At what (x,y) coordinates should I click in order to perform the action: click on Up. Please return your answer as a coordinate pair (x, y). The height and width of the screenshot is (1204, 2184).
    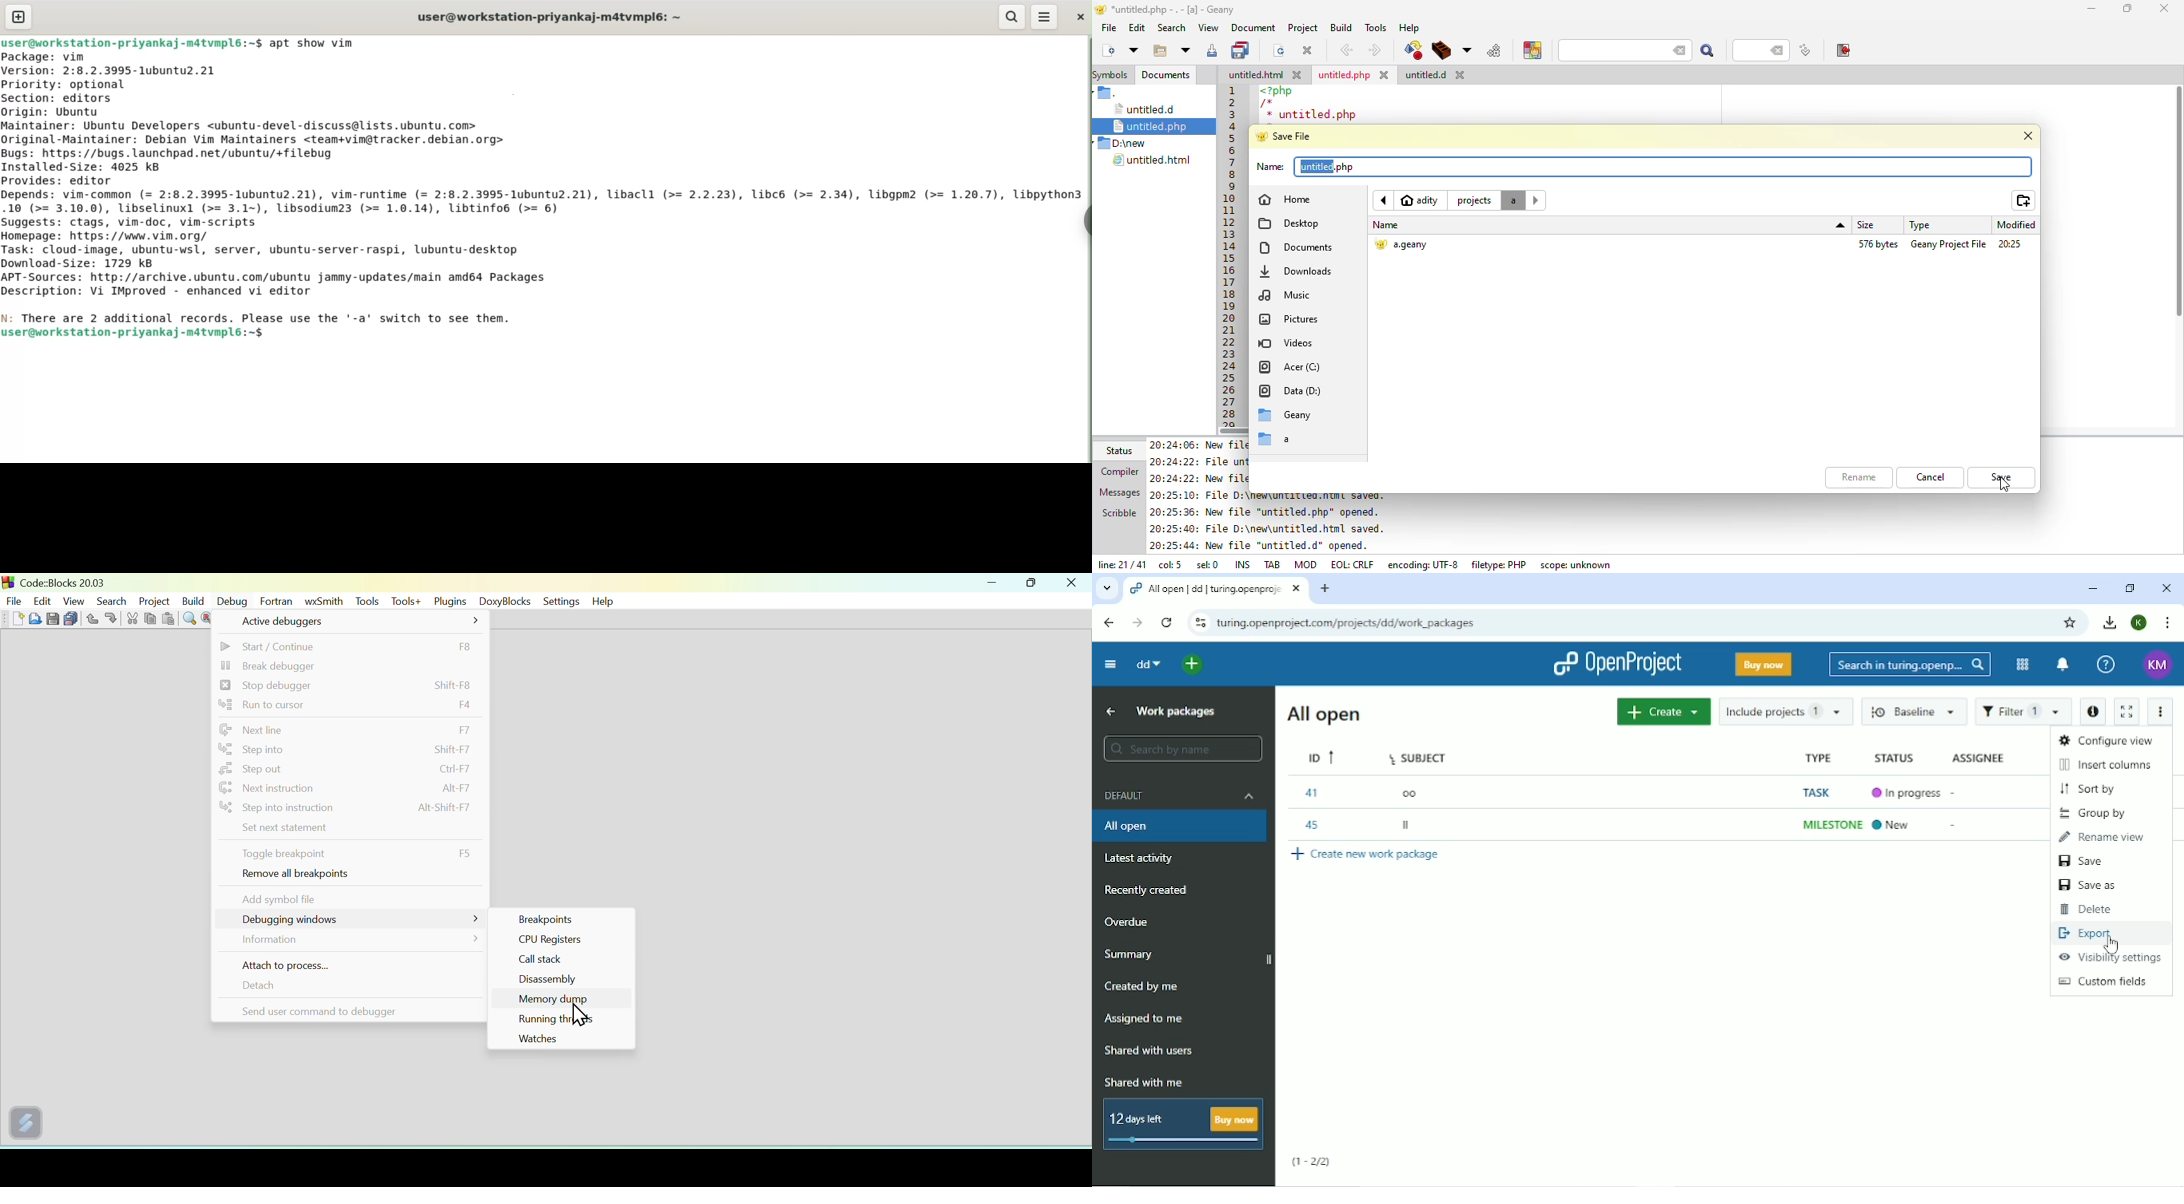
    Looking at the image, I should click on (1109, 712).